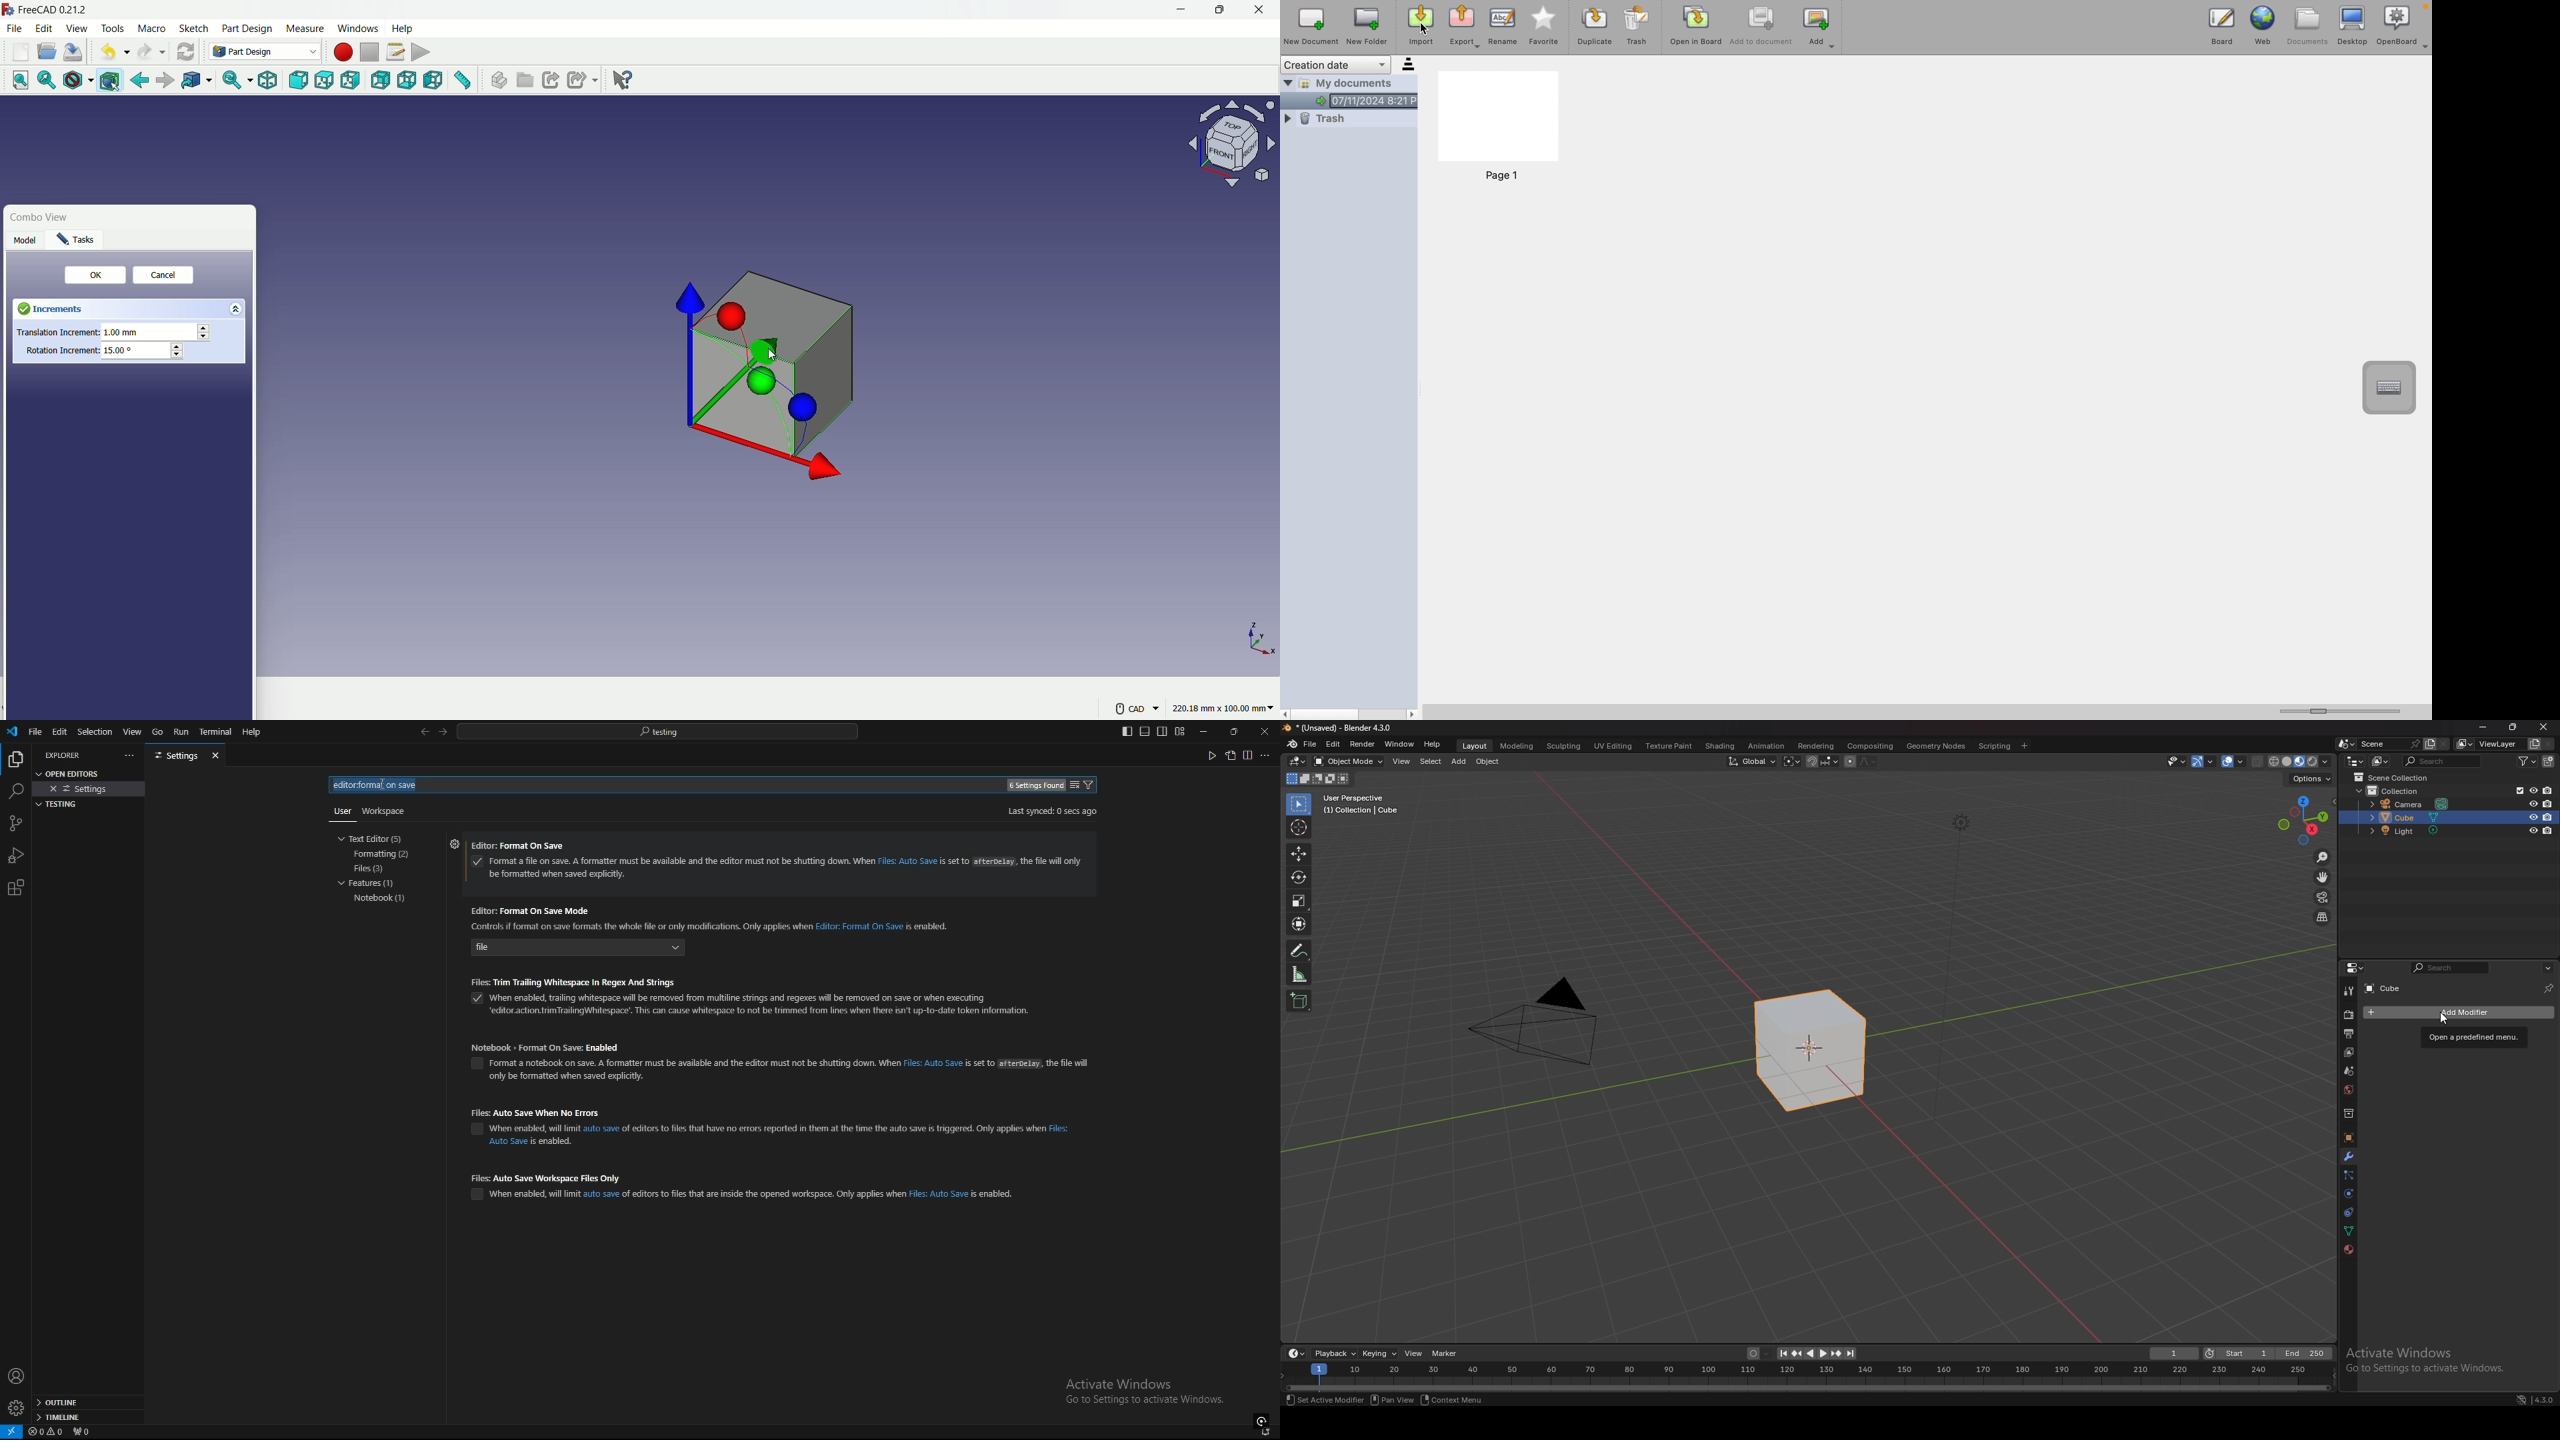 The image size is (2576, 1456). I want to click on sync view, so click(231, 81).